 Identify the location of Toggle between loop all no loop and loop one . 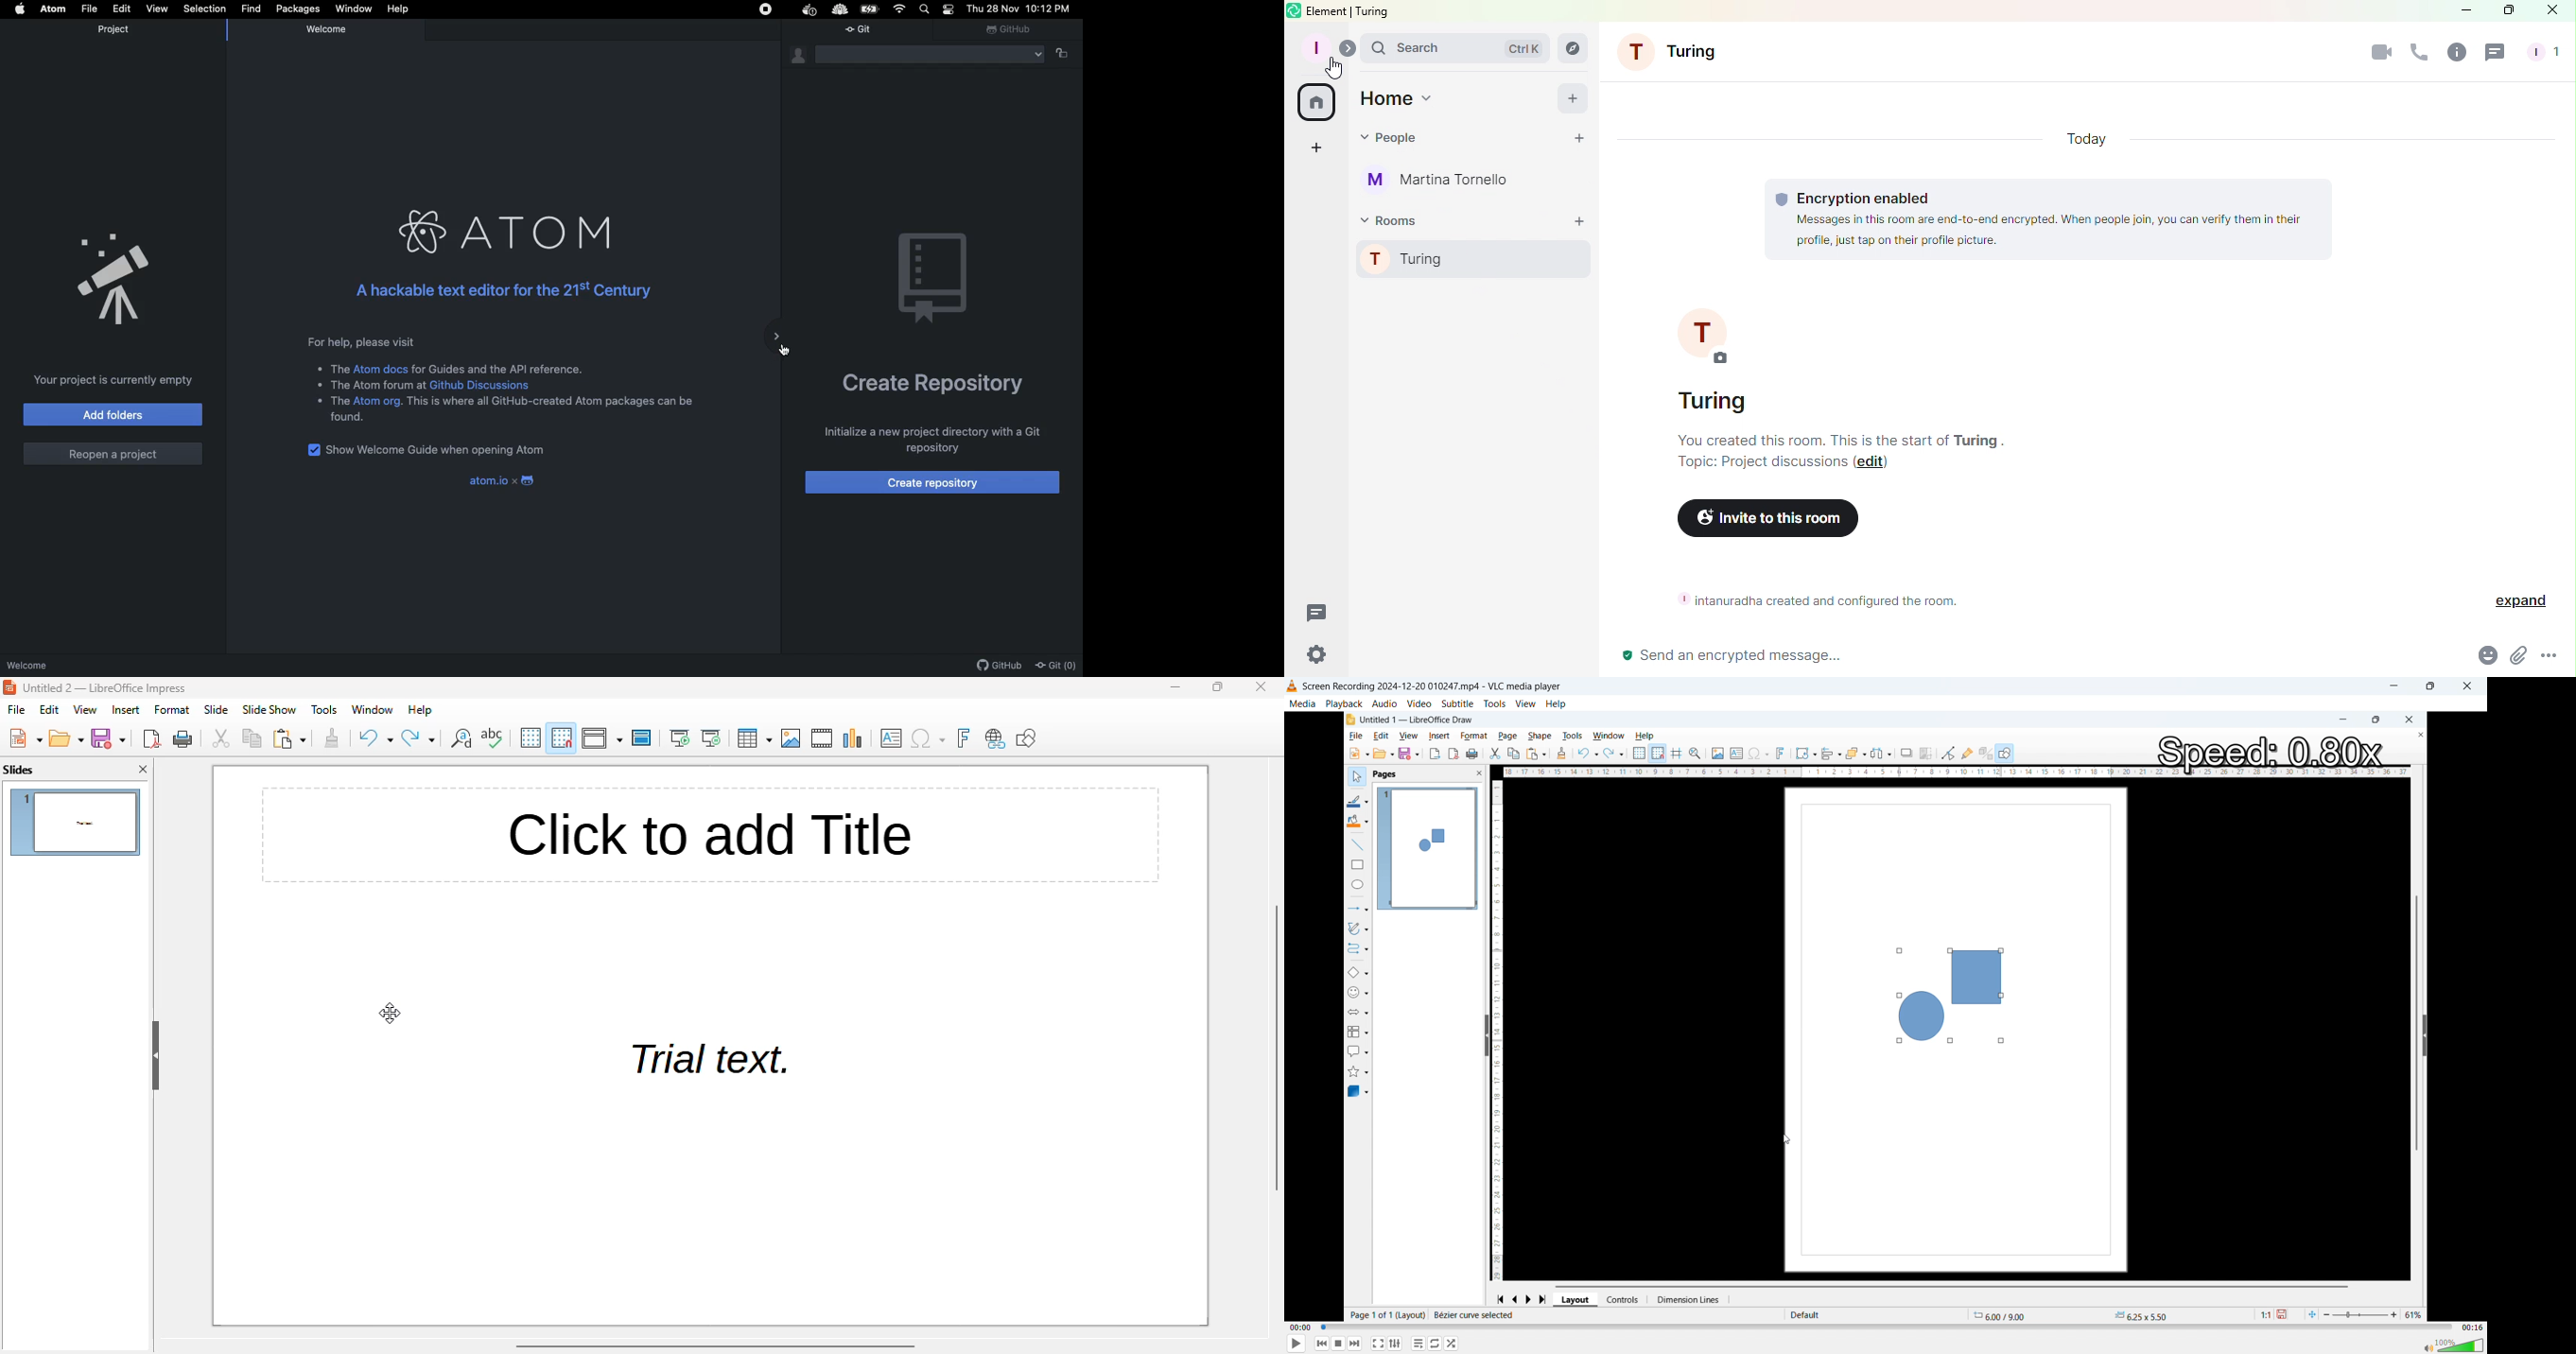
(1435, 1343).